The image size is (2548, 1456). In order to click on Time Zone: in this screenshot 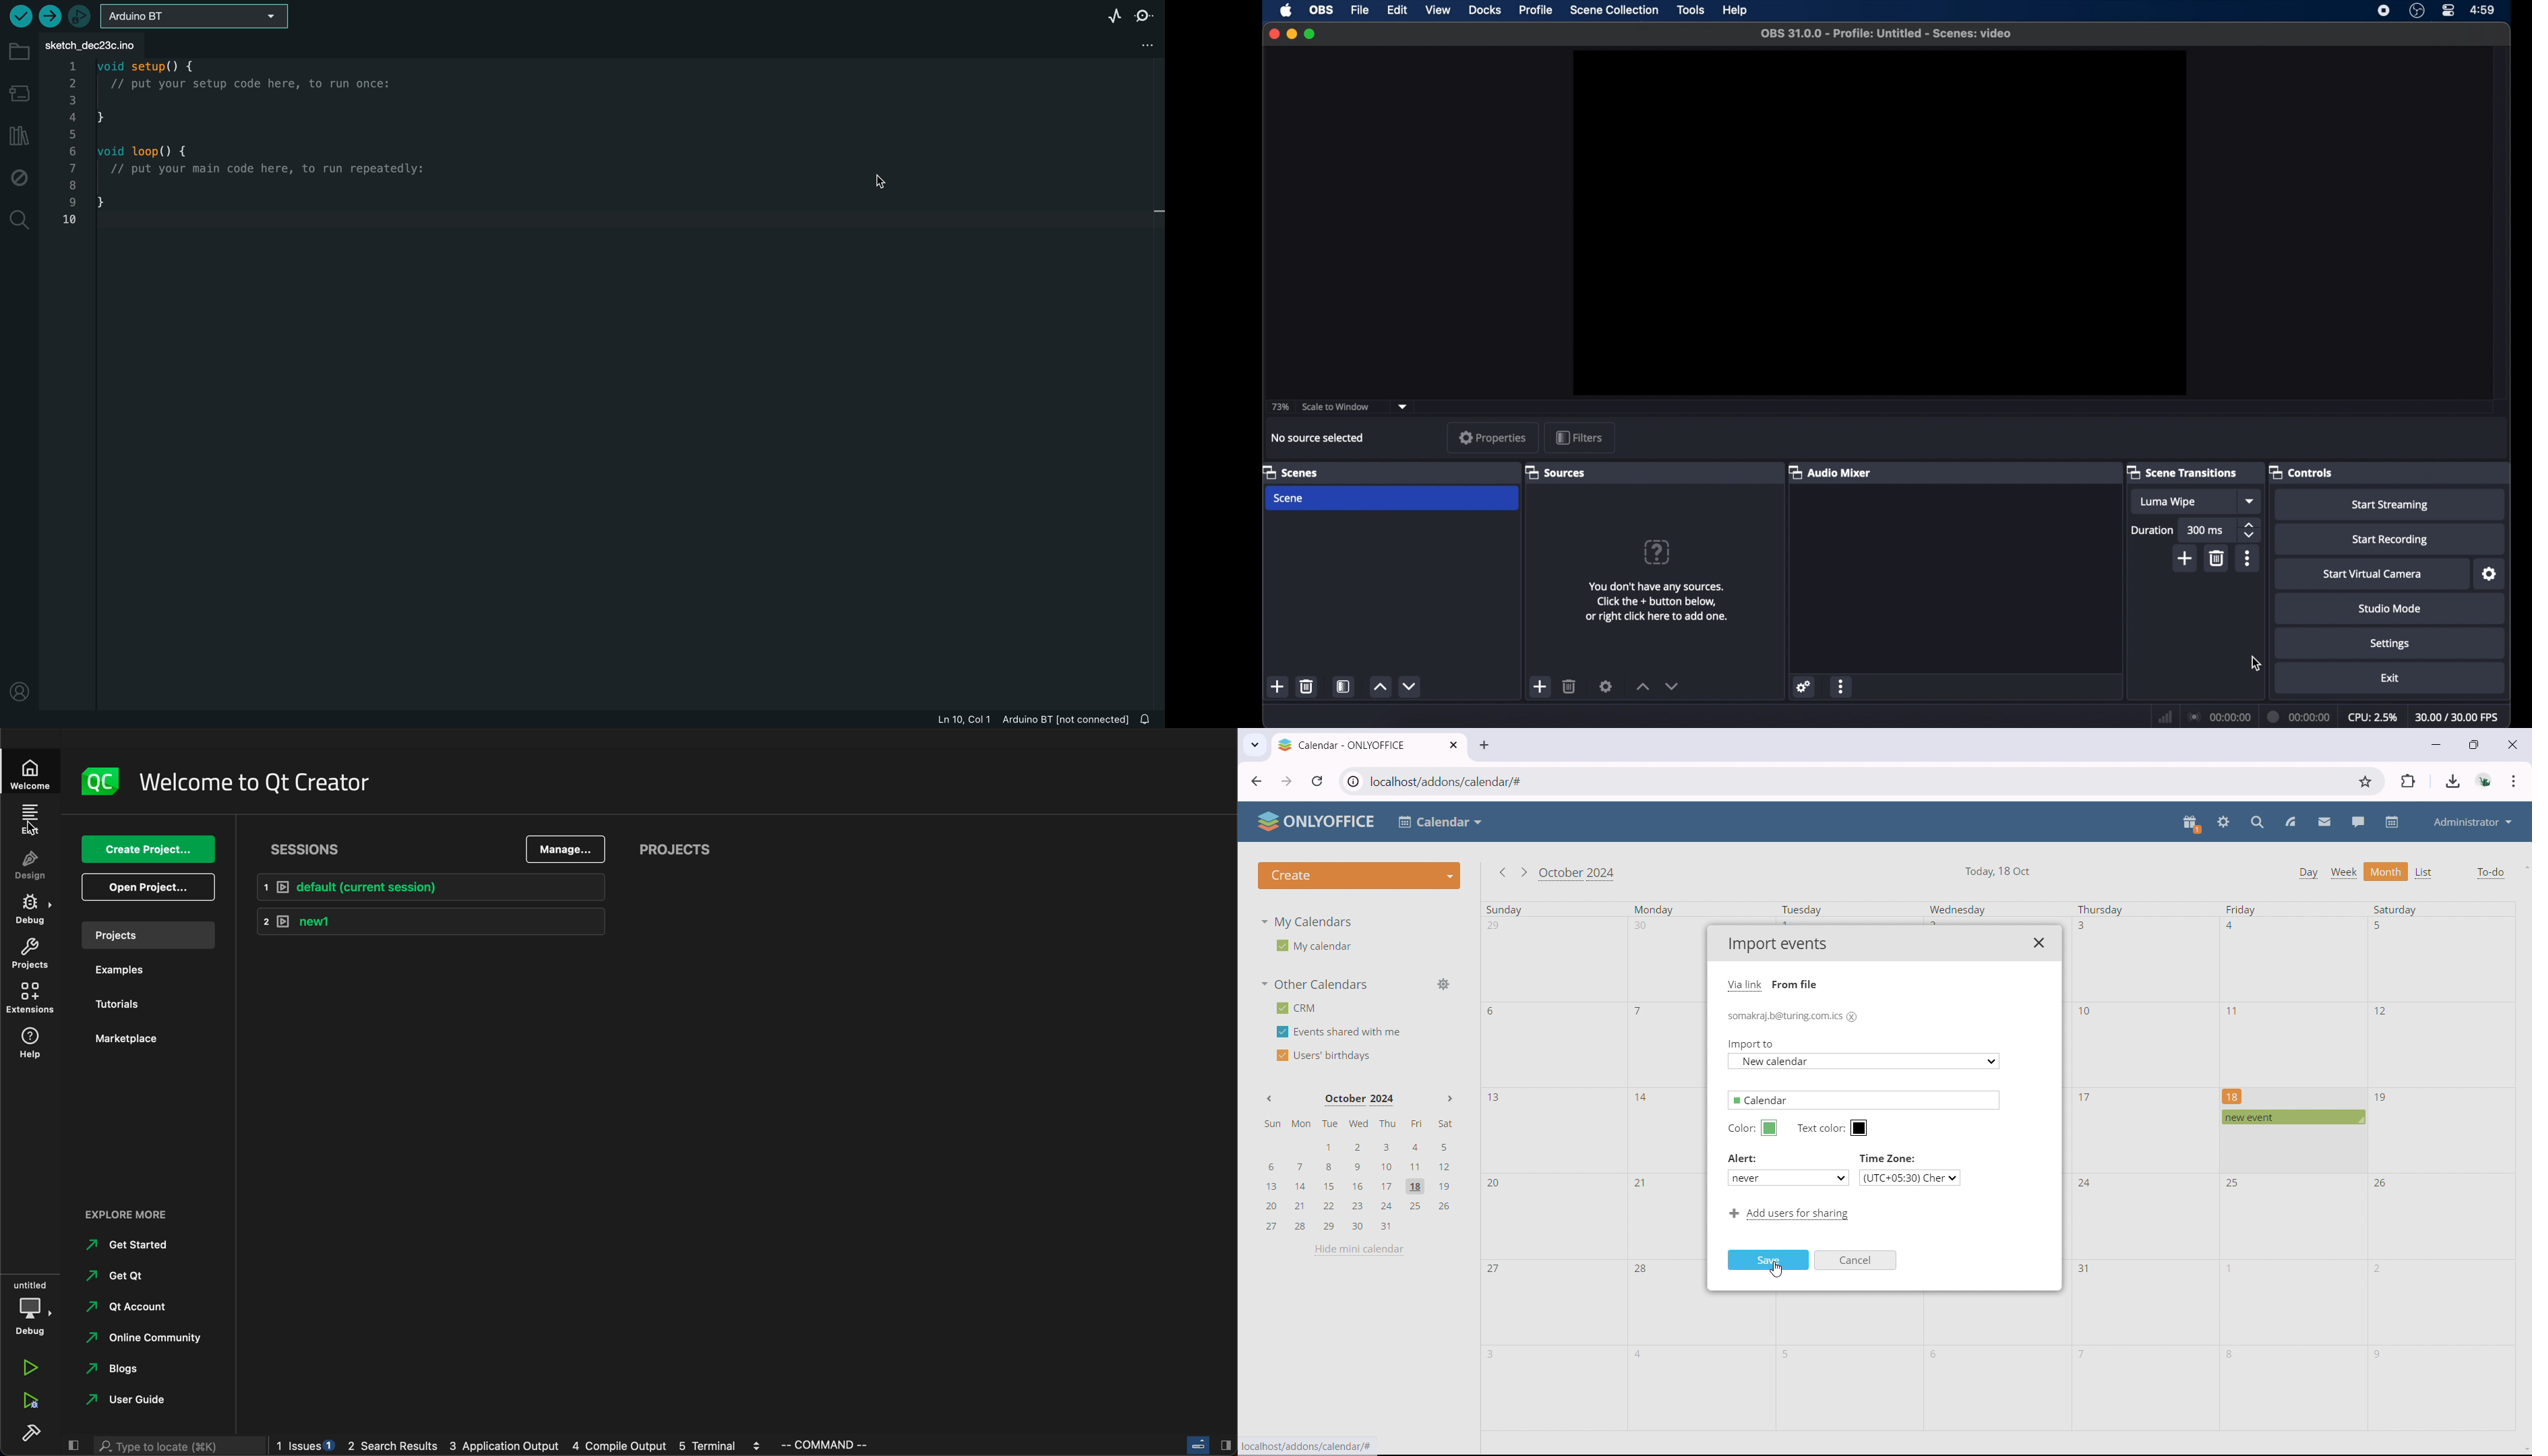, I will do `click(1890, 1159)`.